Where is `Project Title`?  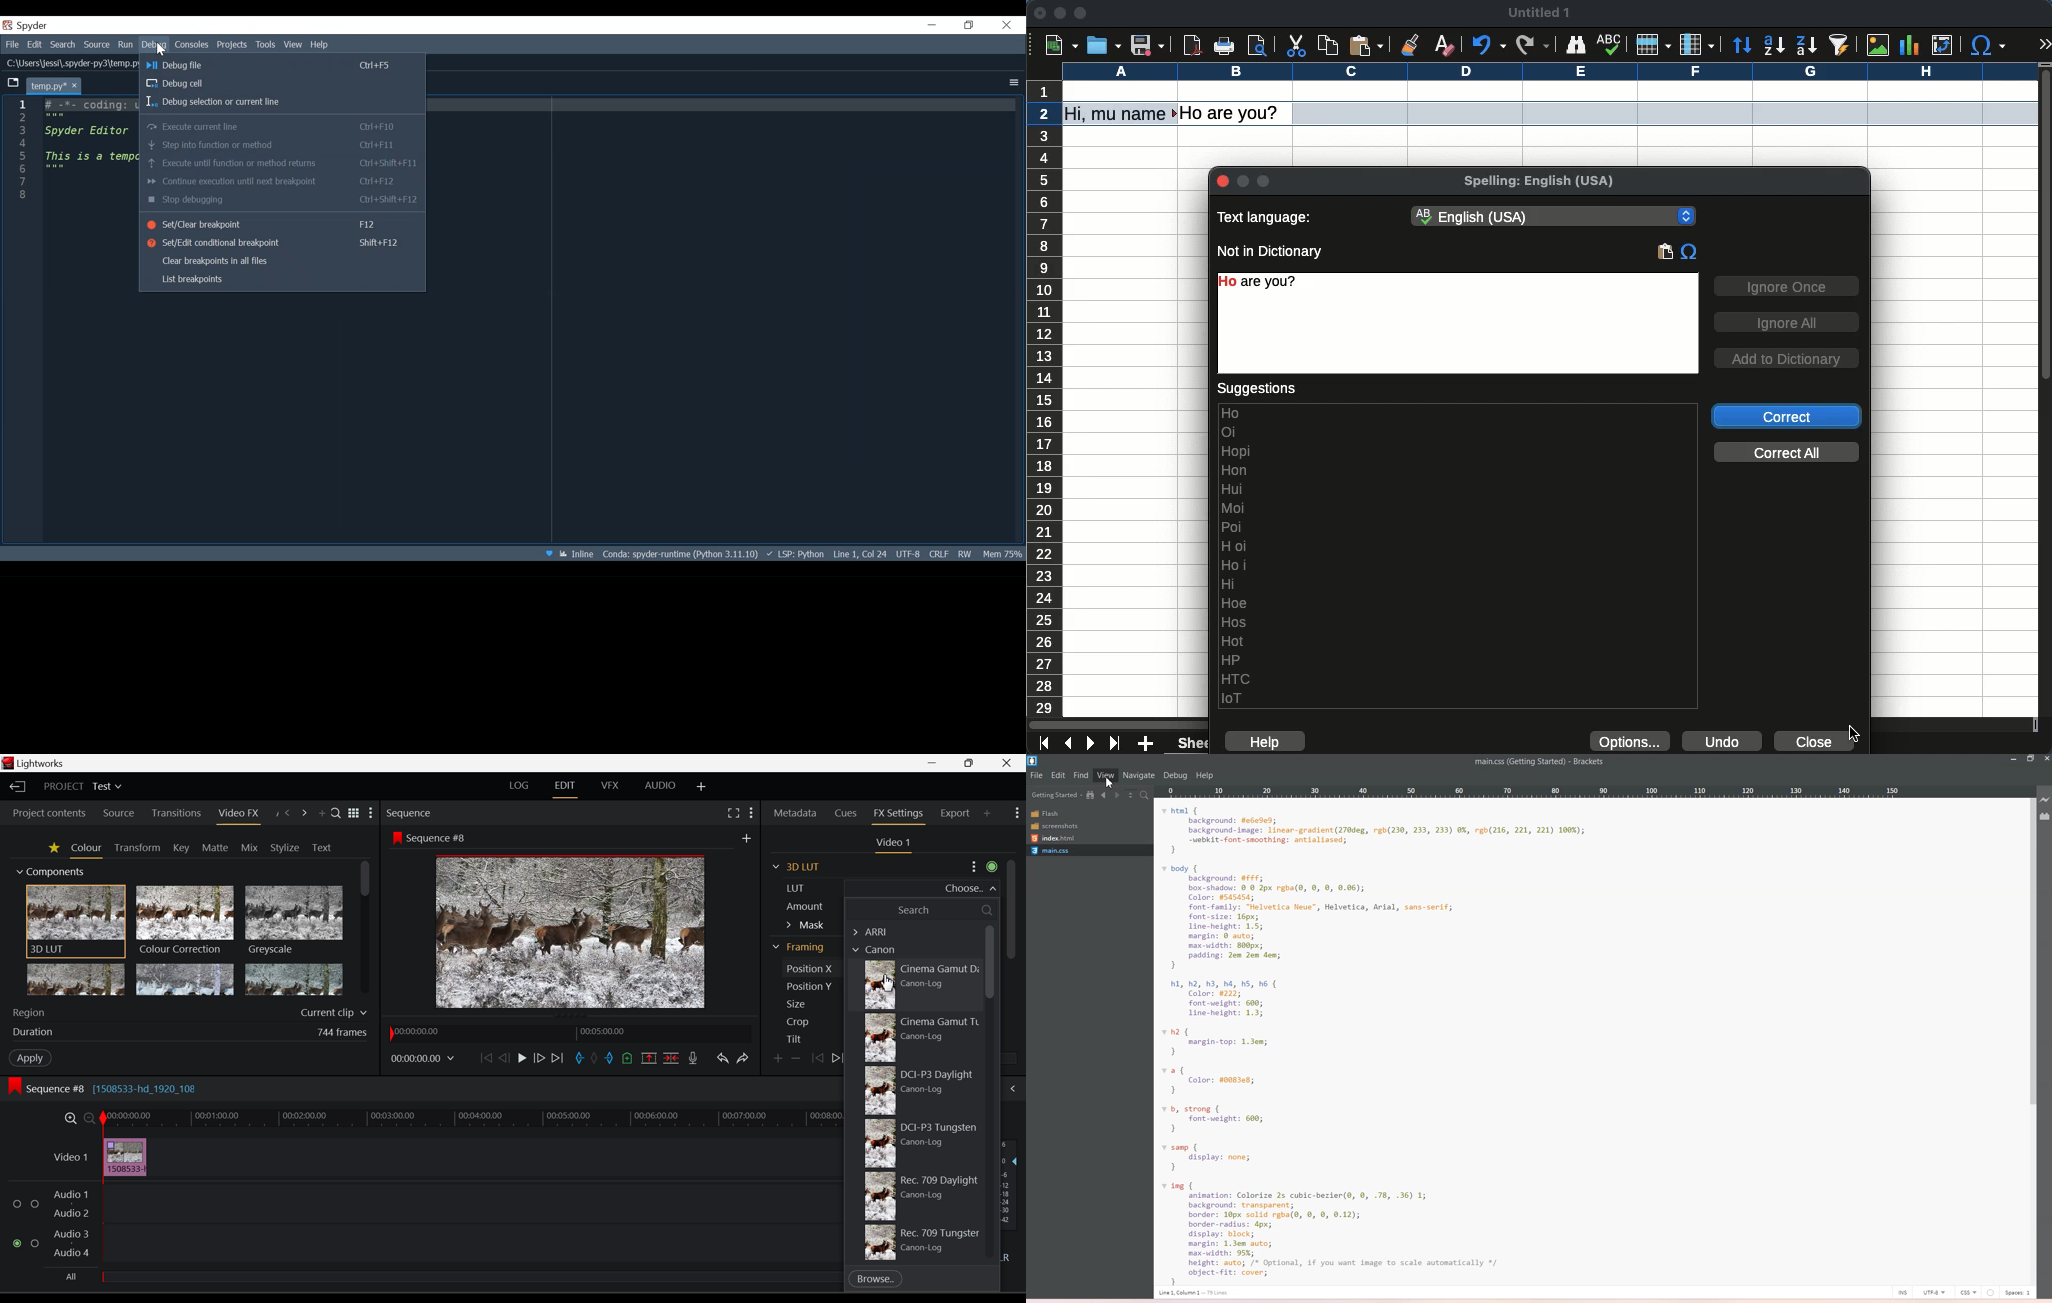 Project Title is located at coordinates (83, 786).